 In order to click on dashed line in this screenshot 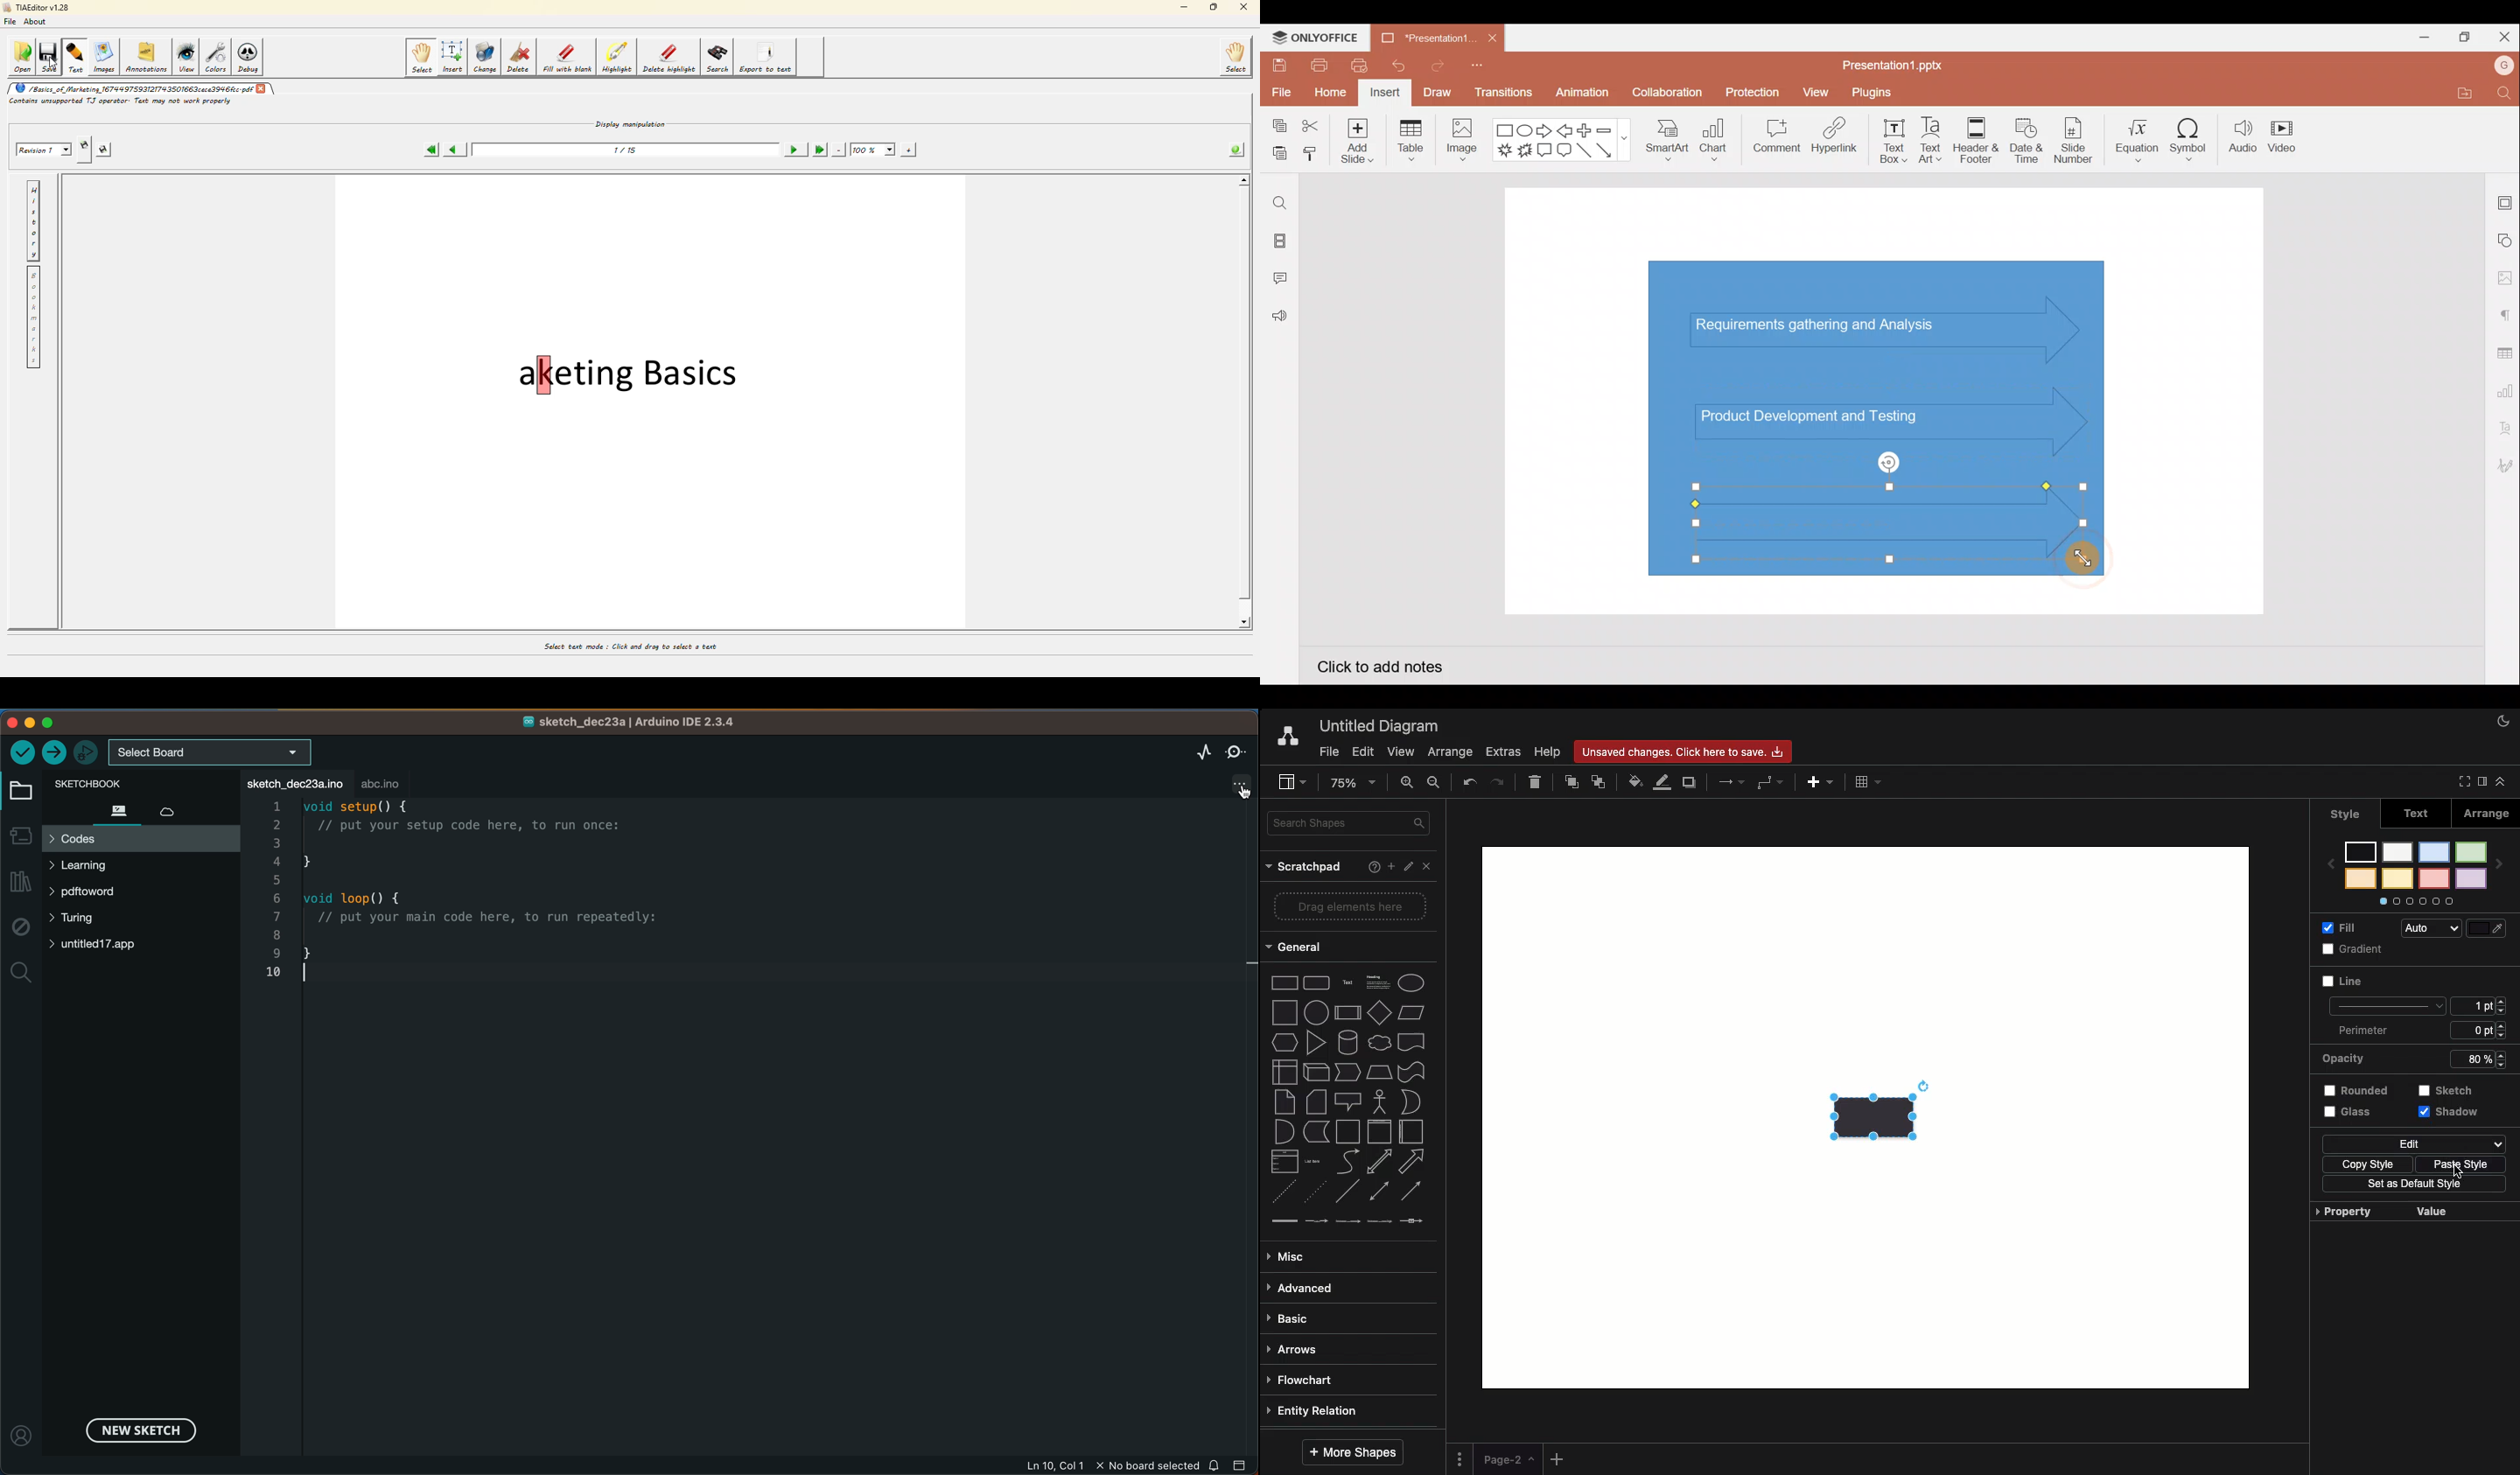, I will do `click(1280, 1191)`.